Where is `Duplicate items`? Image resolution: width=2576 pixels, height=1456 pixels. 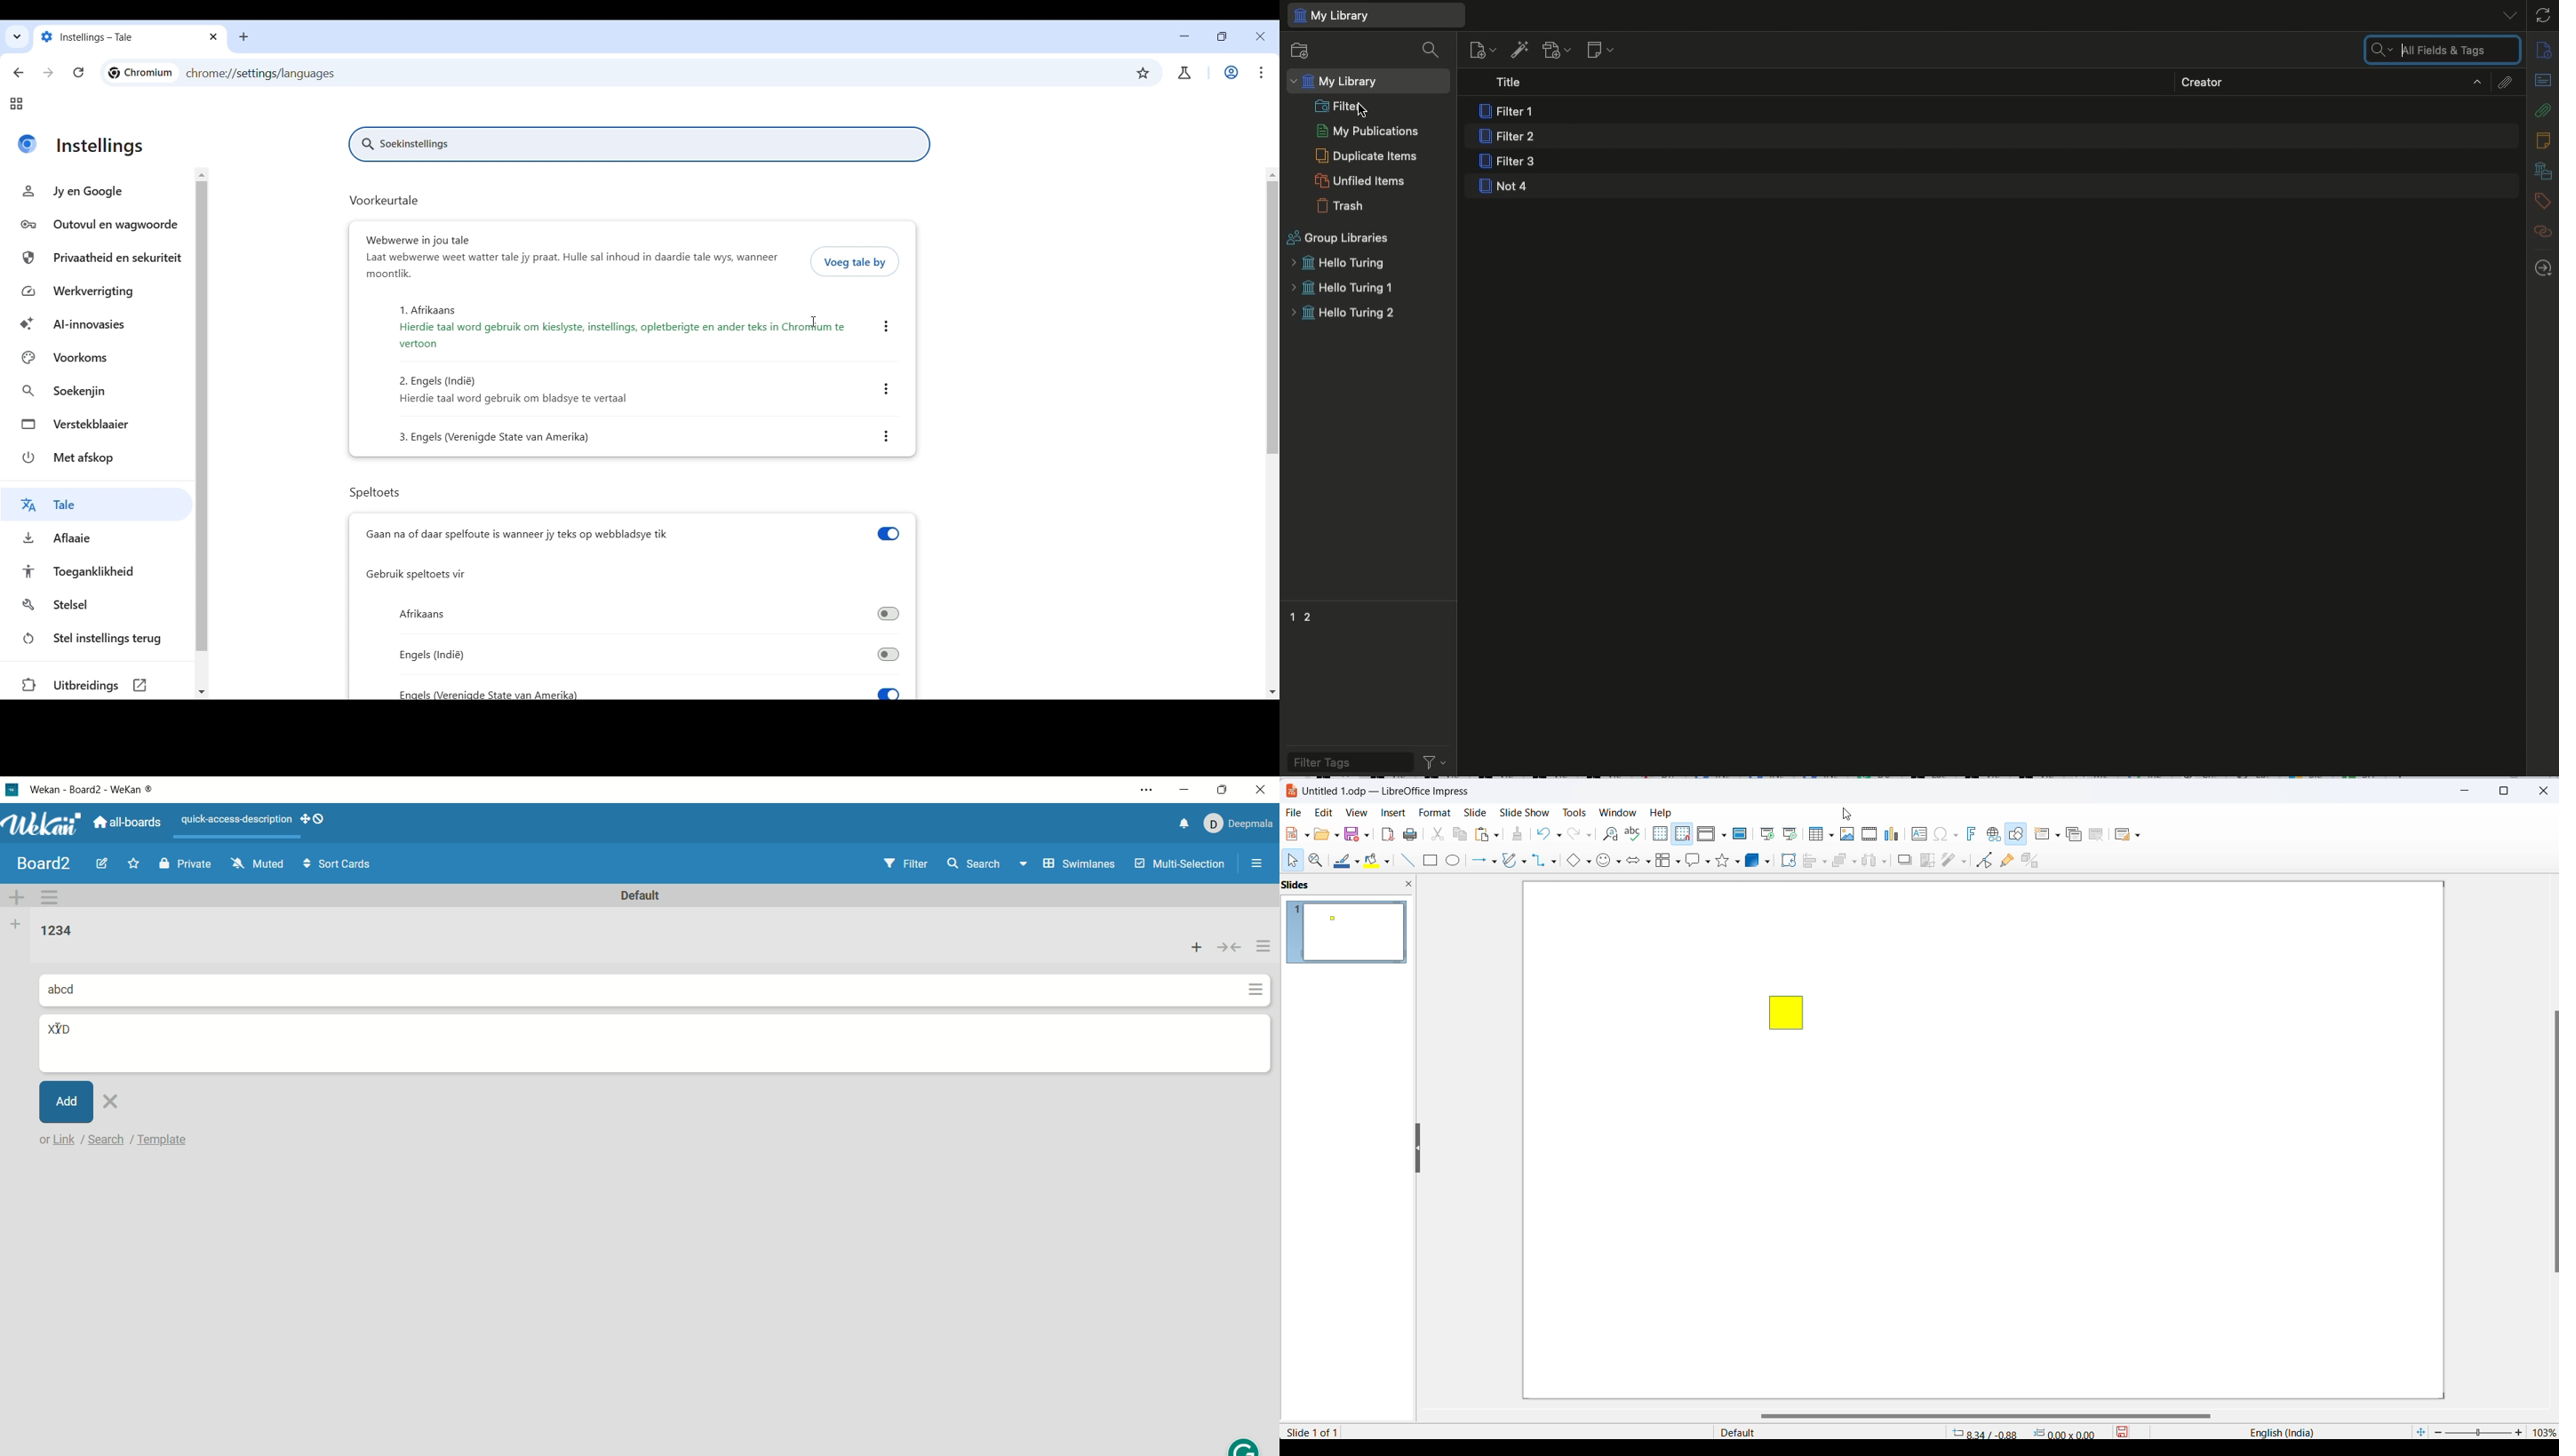
Duplicate items is located at coordinates (1367, 155).